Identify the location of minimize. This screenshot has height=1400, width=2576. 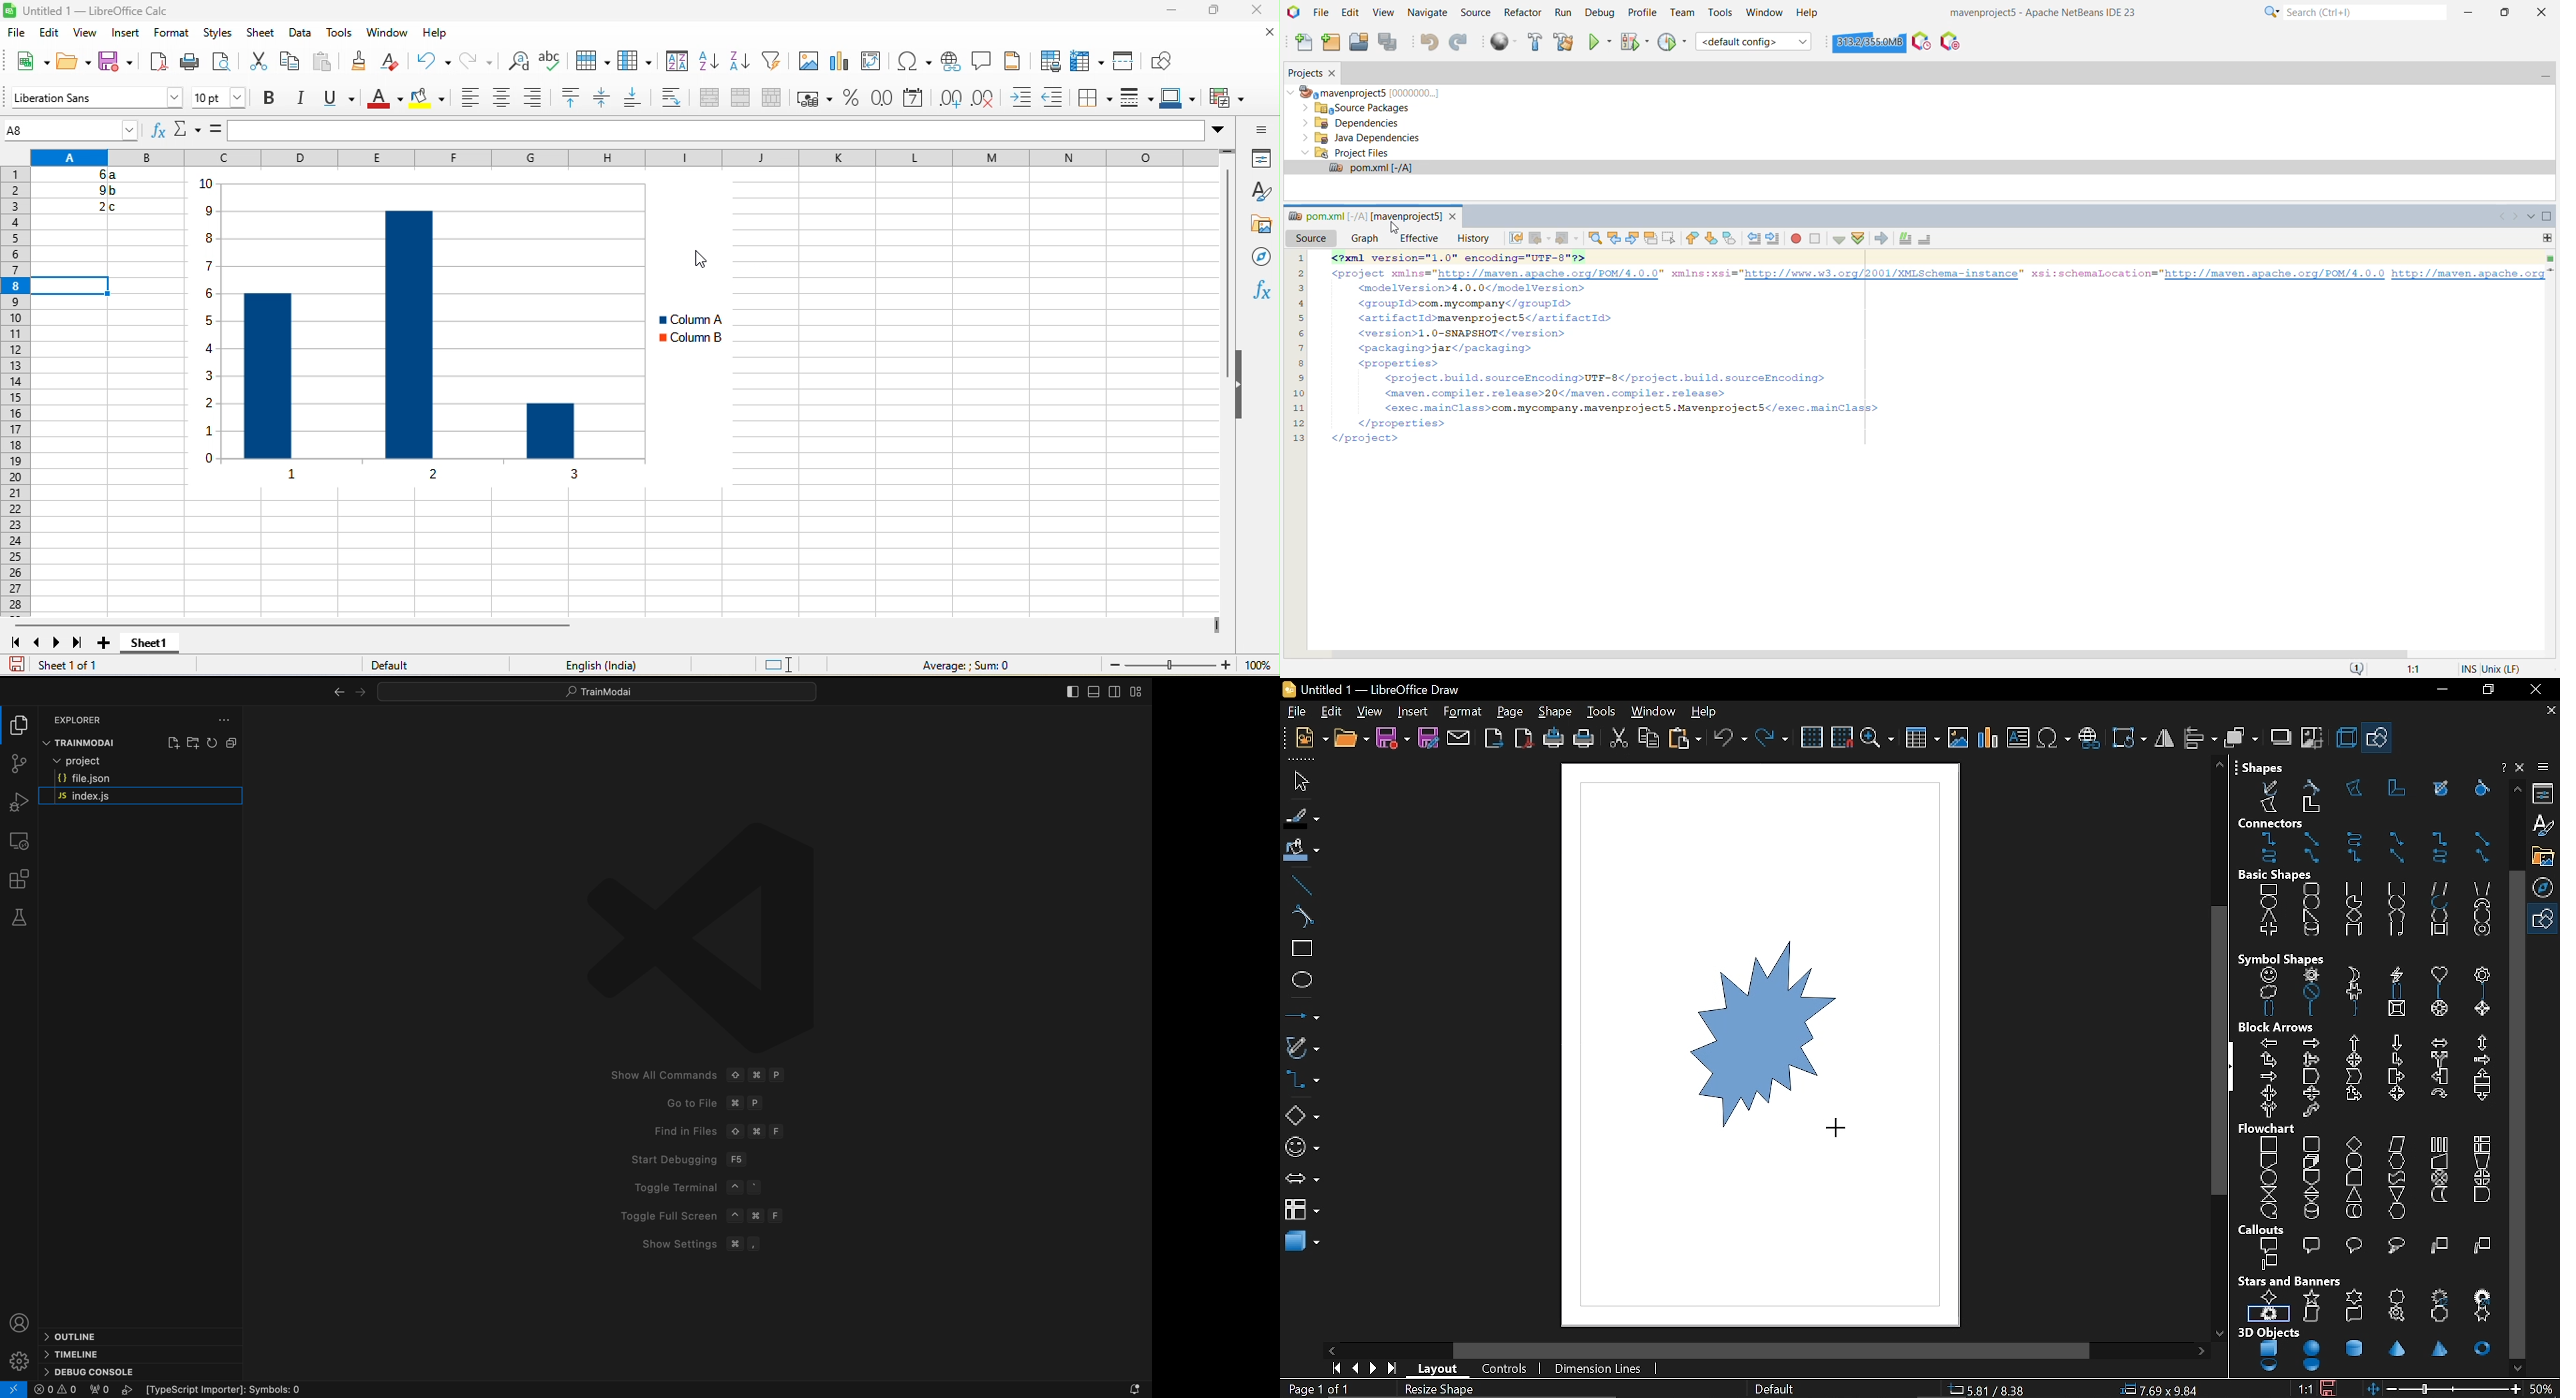
(1170, 11).